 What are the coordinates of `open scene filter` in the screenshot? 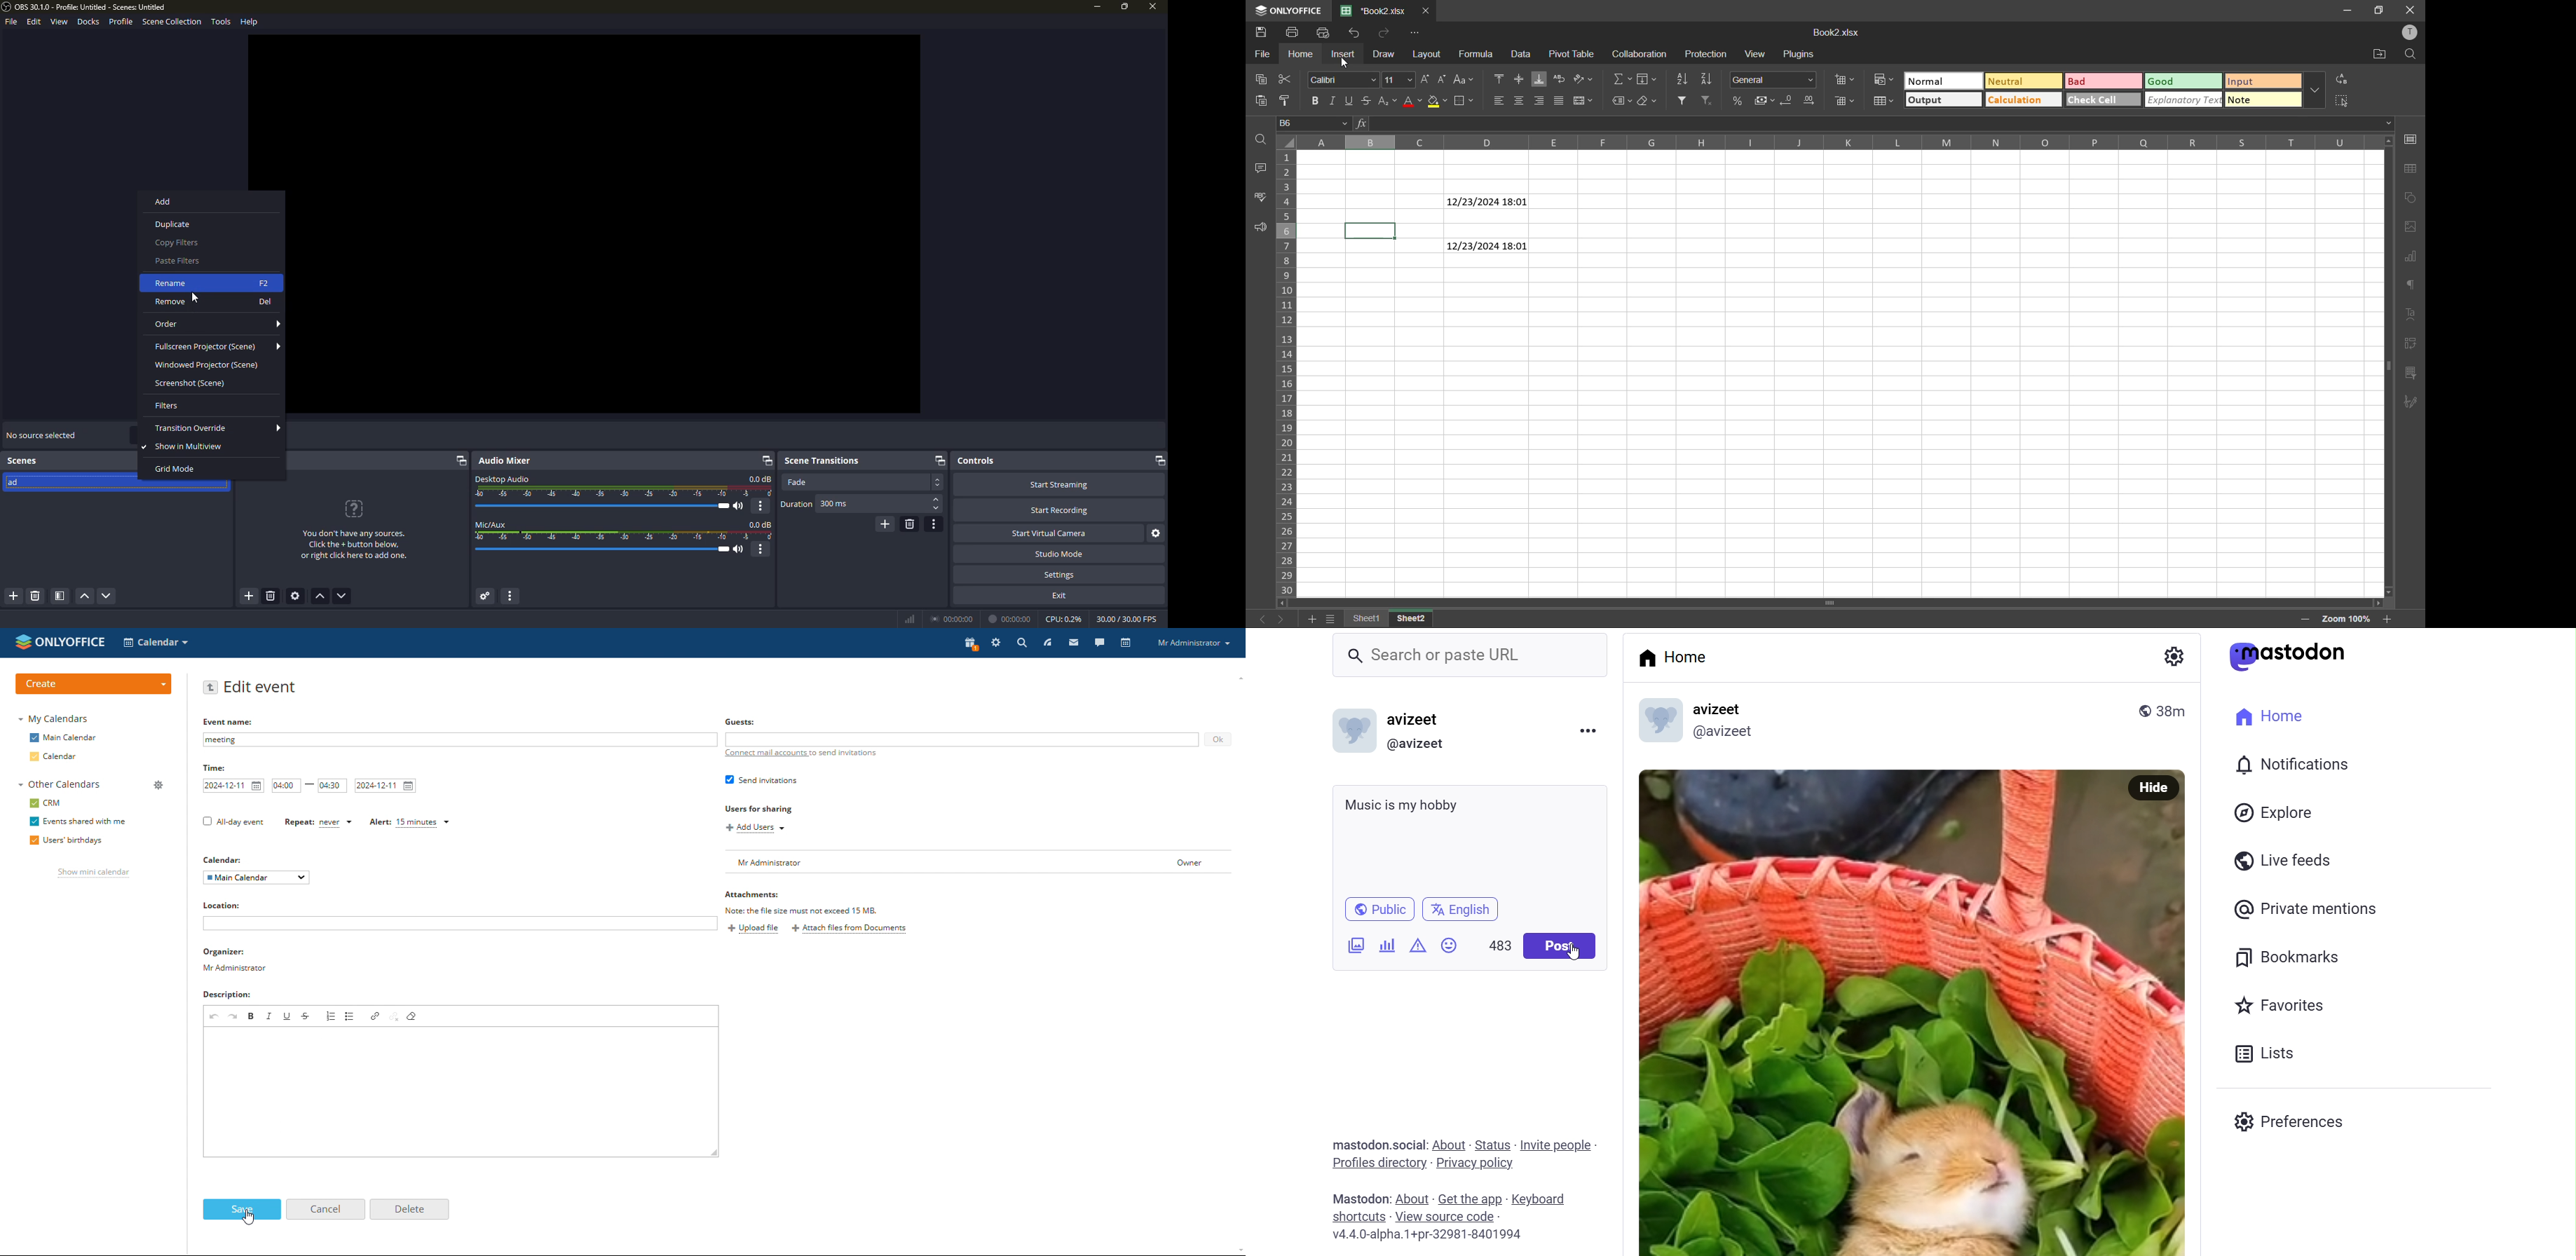 It's located at (59, 596).